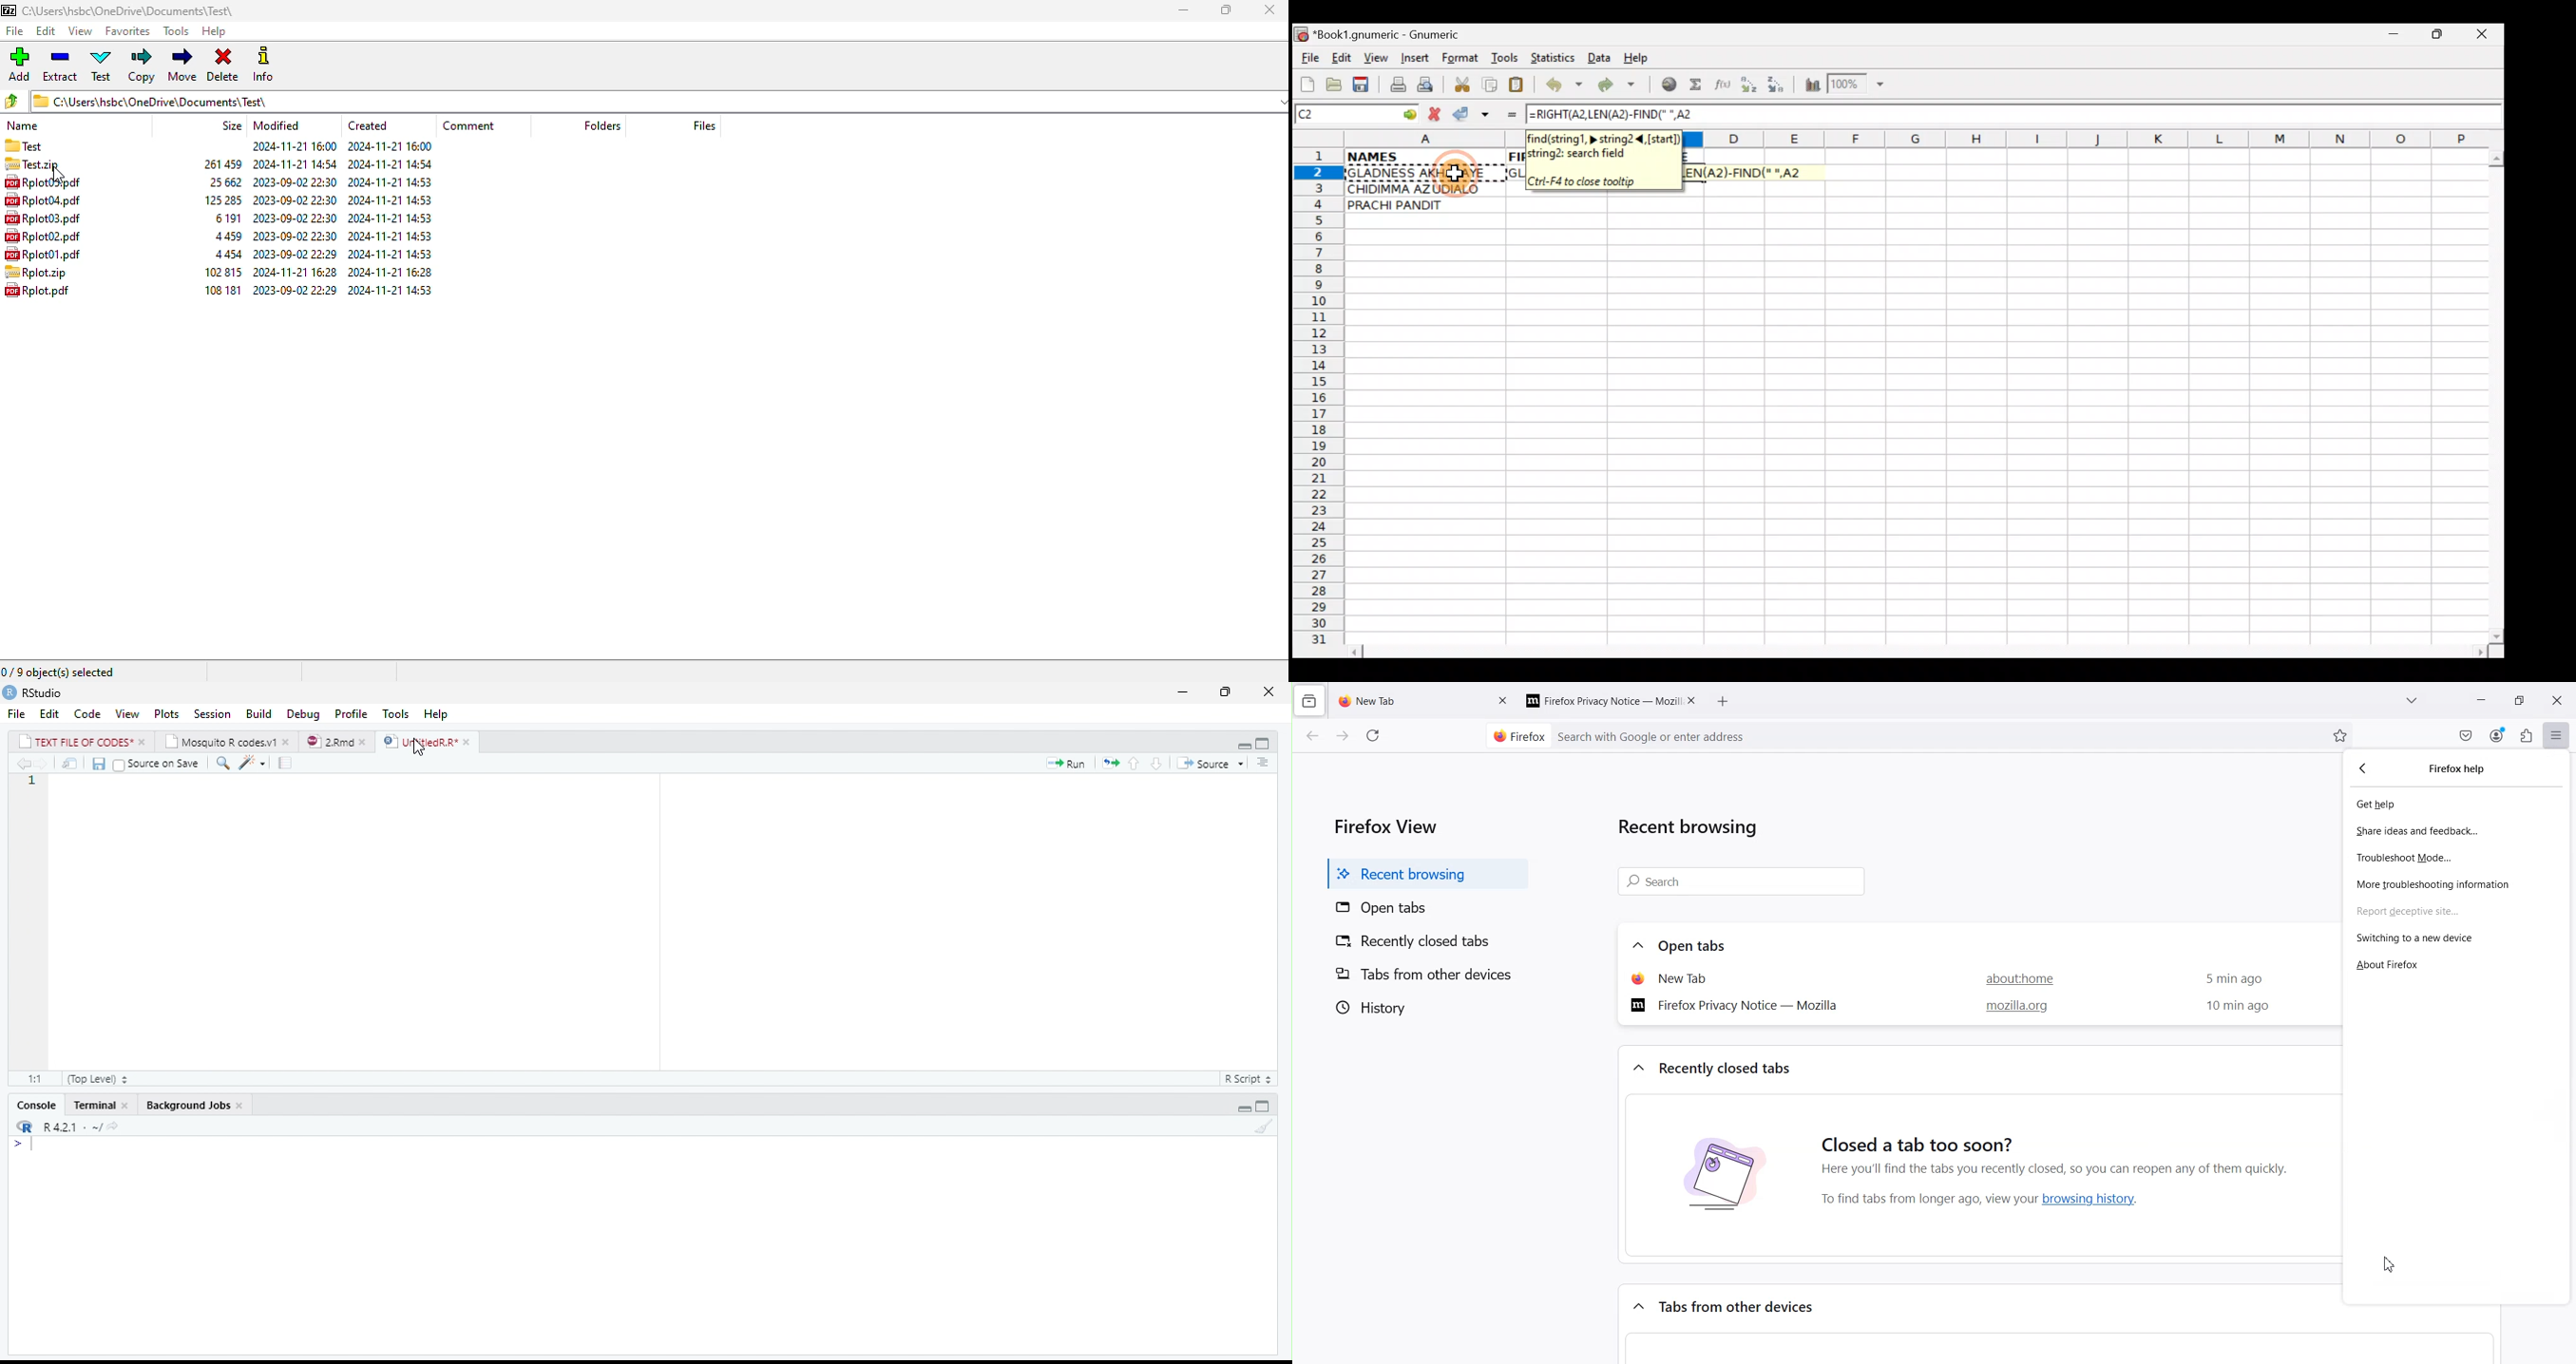 The height and width of the screenshot is (1372, 2576). What do you see at coordinates (1263, 743) in the screenshot?
I see `Full Height` at bounding box center [1263, 743].